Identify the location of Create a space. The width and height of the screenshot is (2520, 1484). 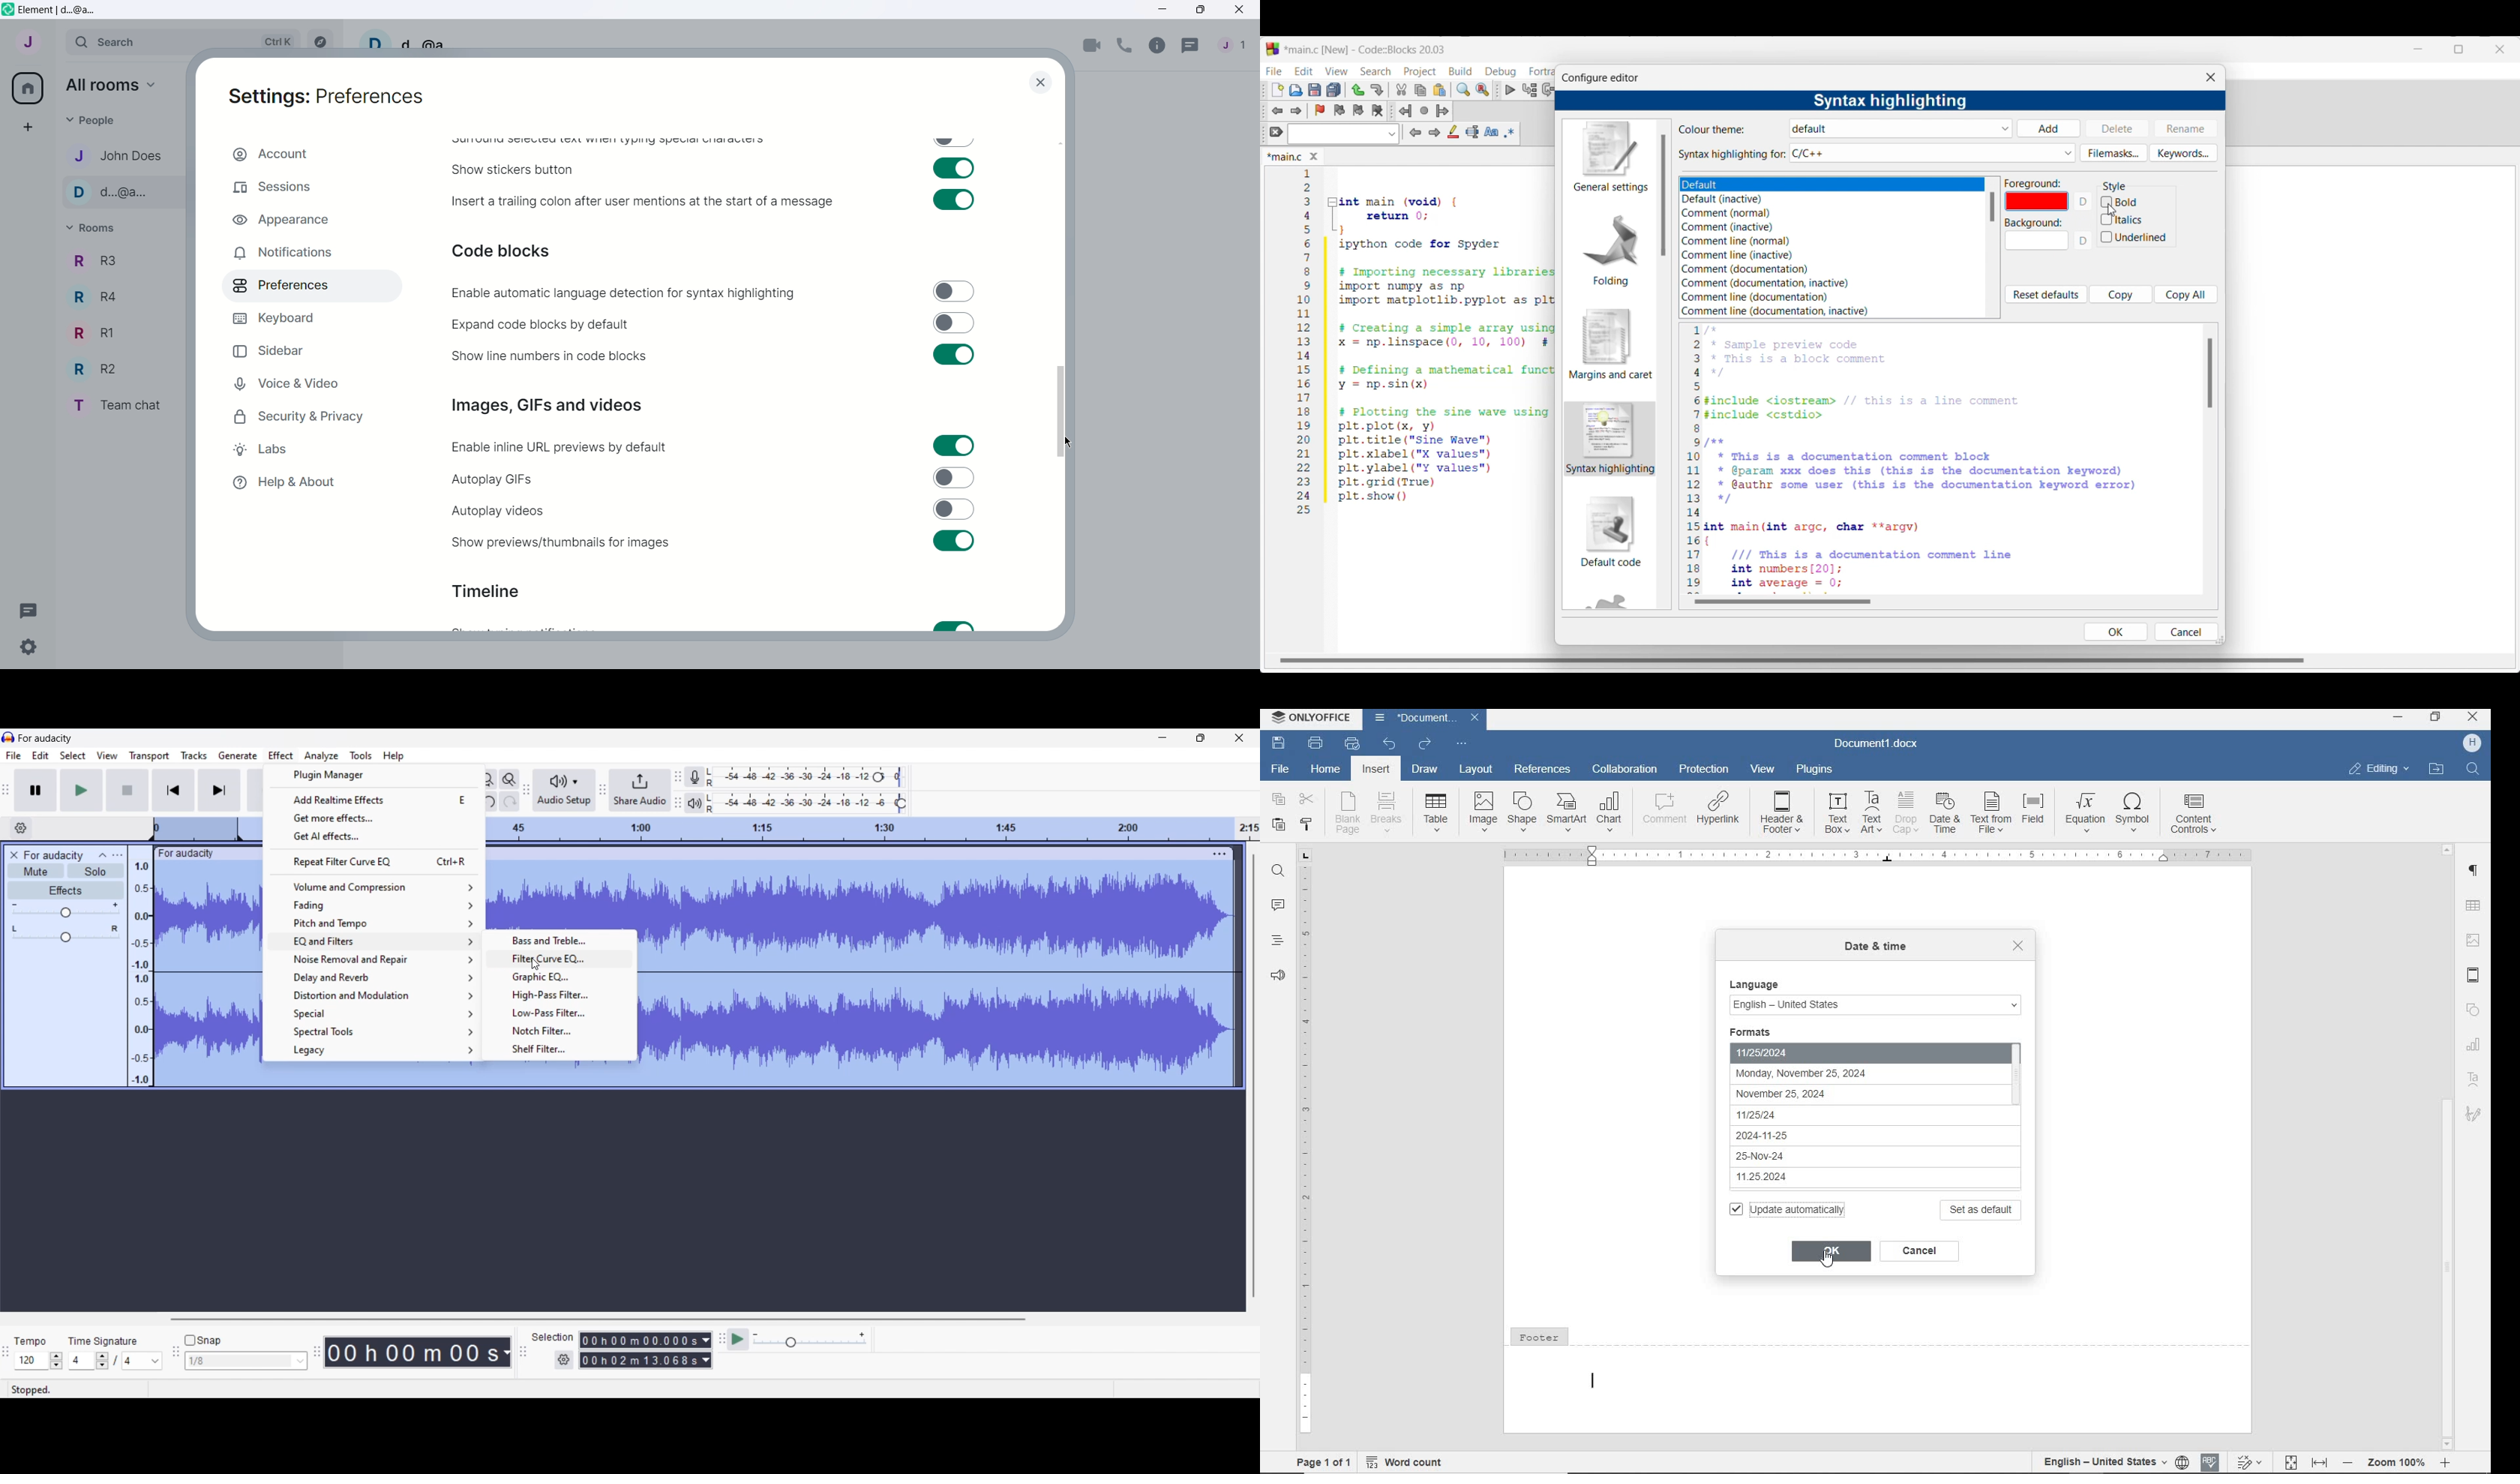
(26, 125).